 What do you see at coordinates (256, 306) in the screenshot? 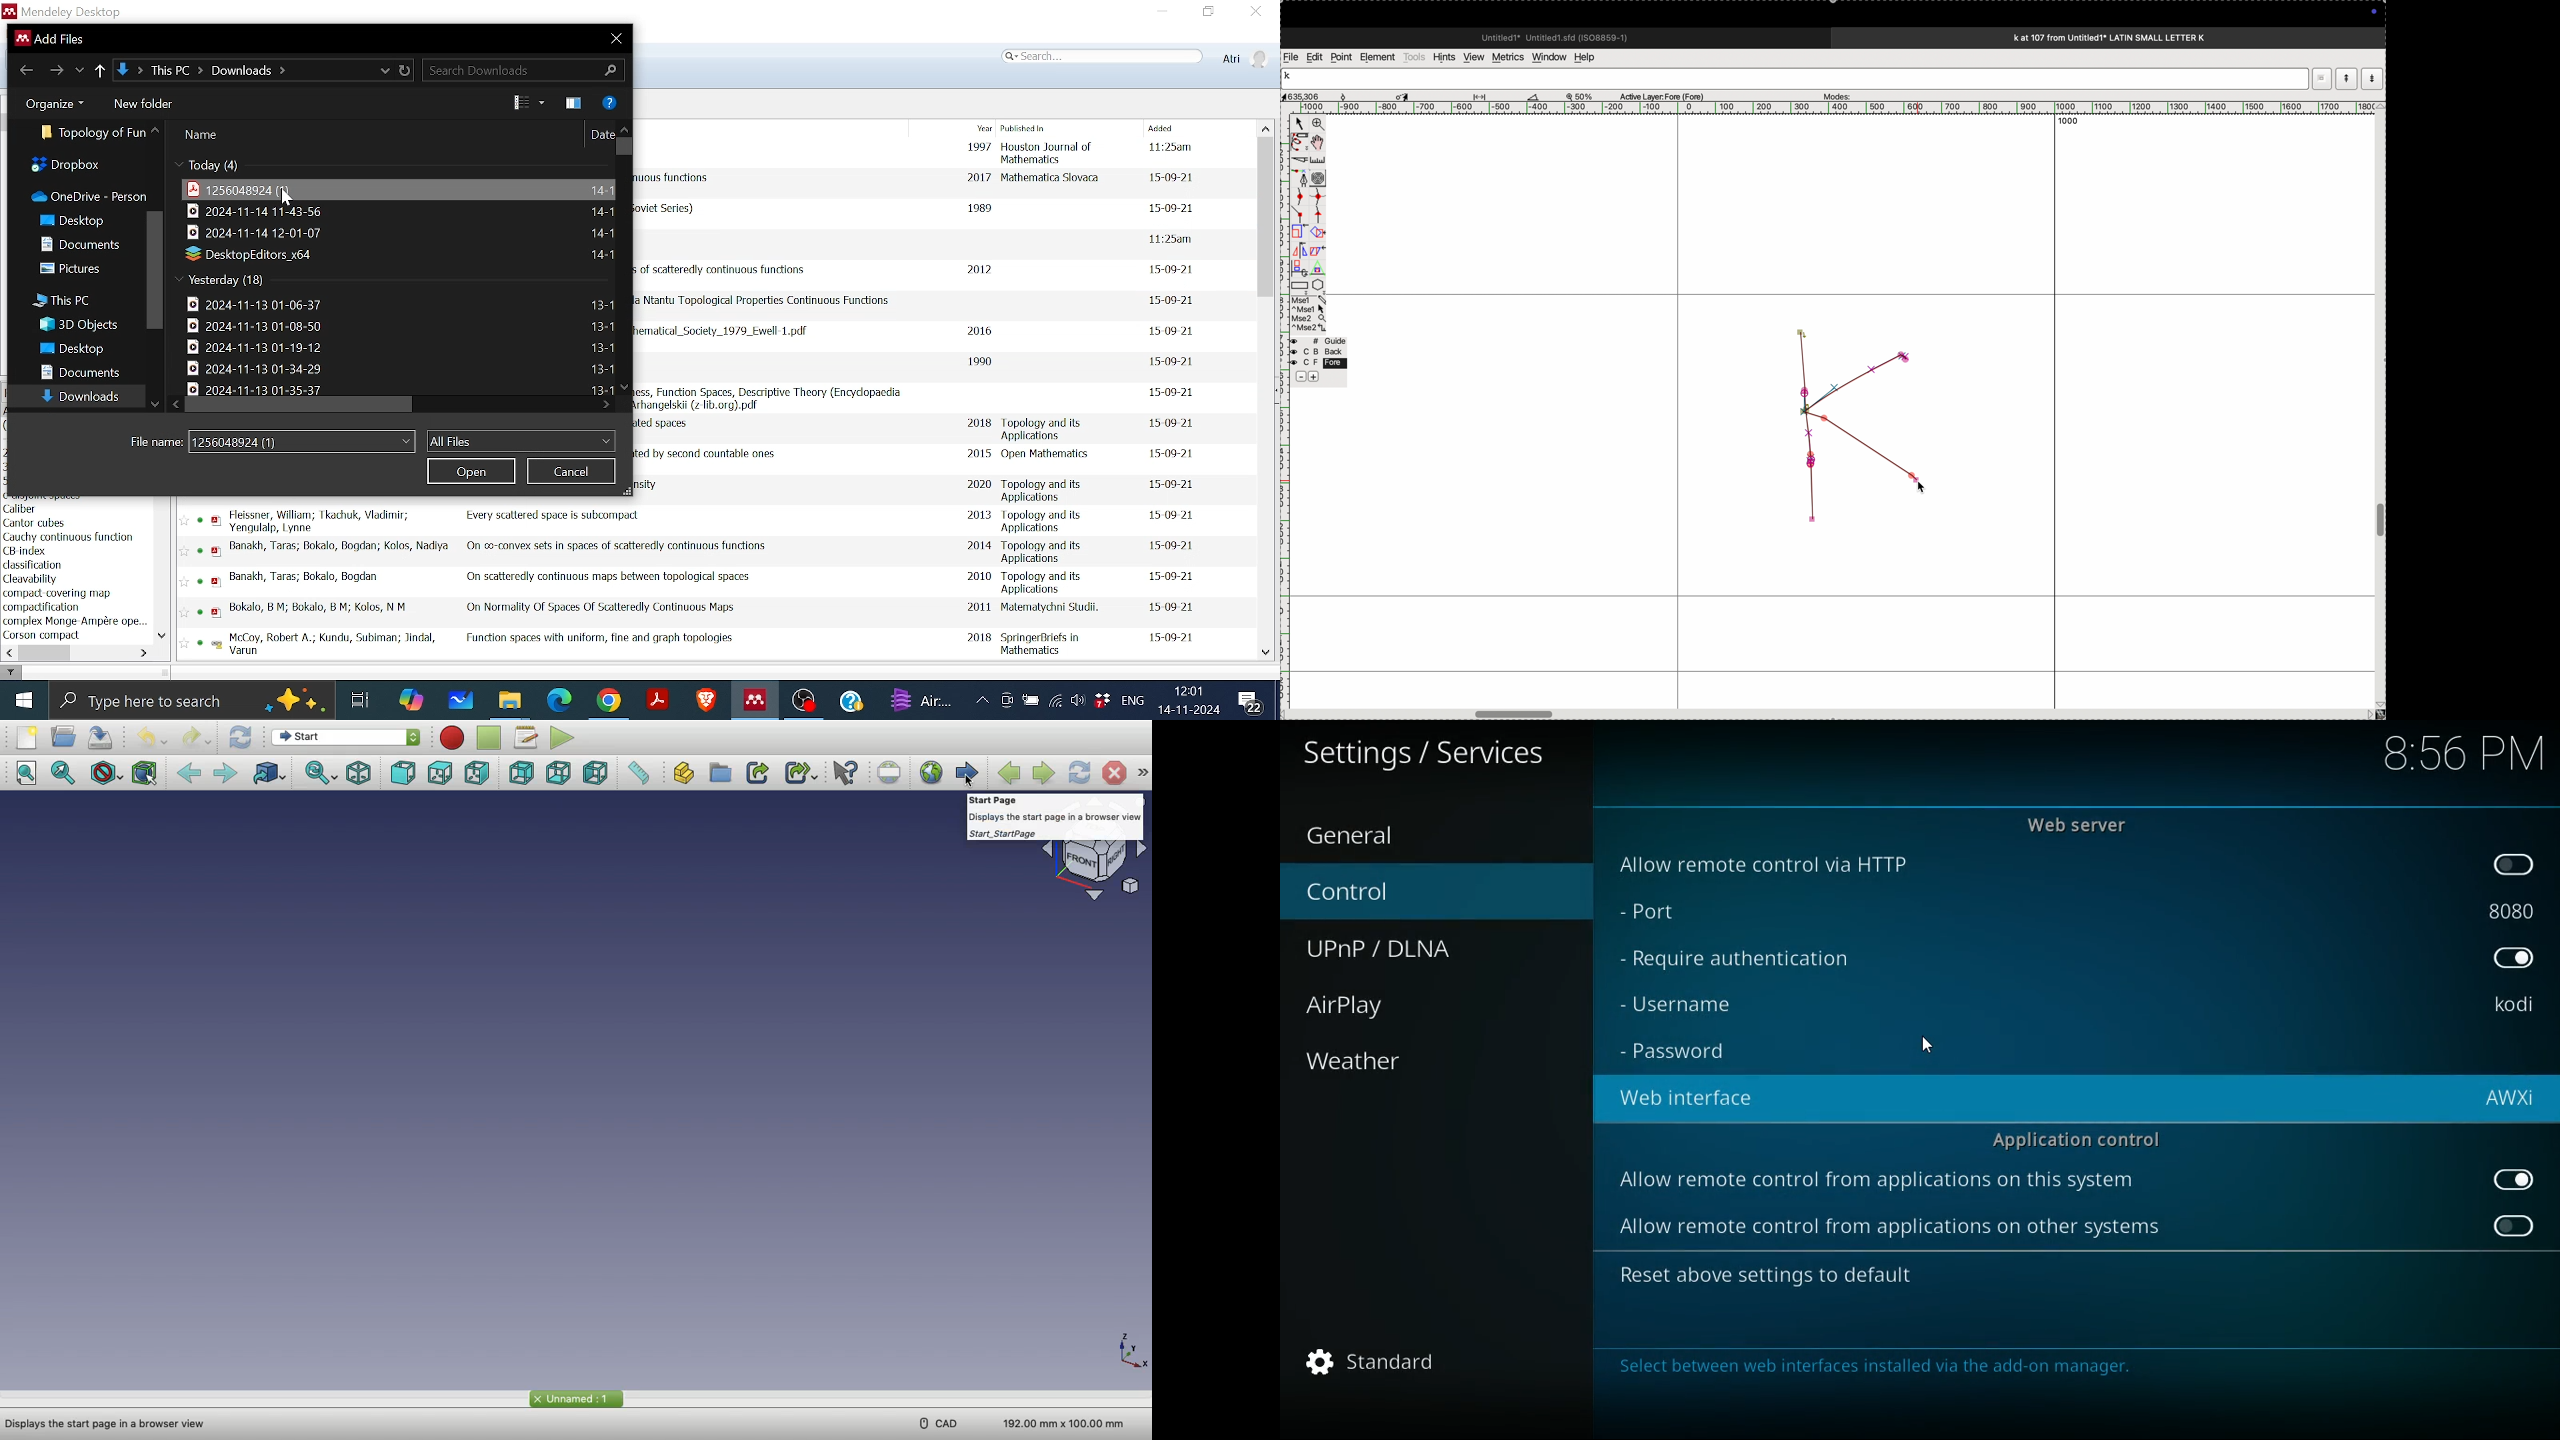
I see `File` at bounding box center [256, 306].